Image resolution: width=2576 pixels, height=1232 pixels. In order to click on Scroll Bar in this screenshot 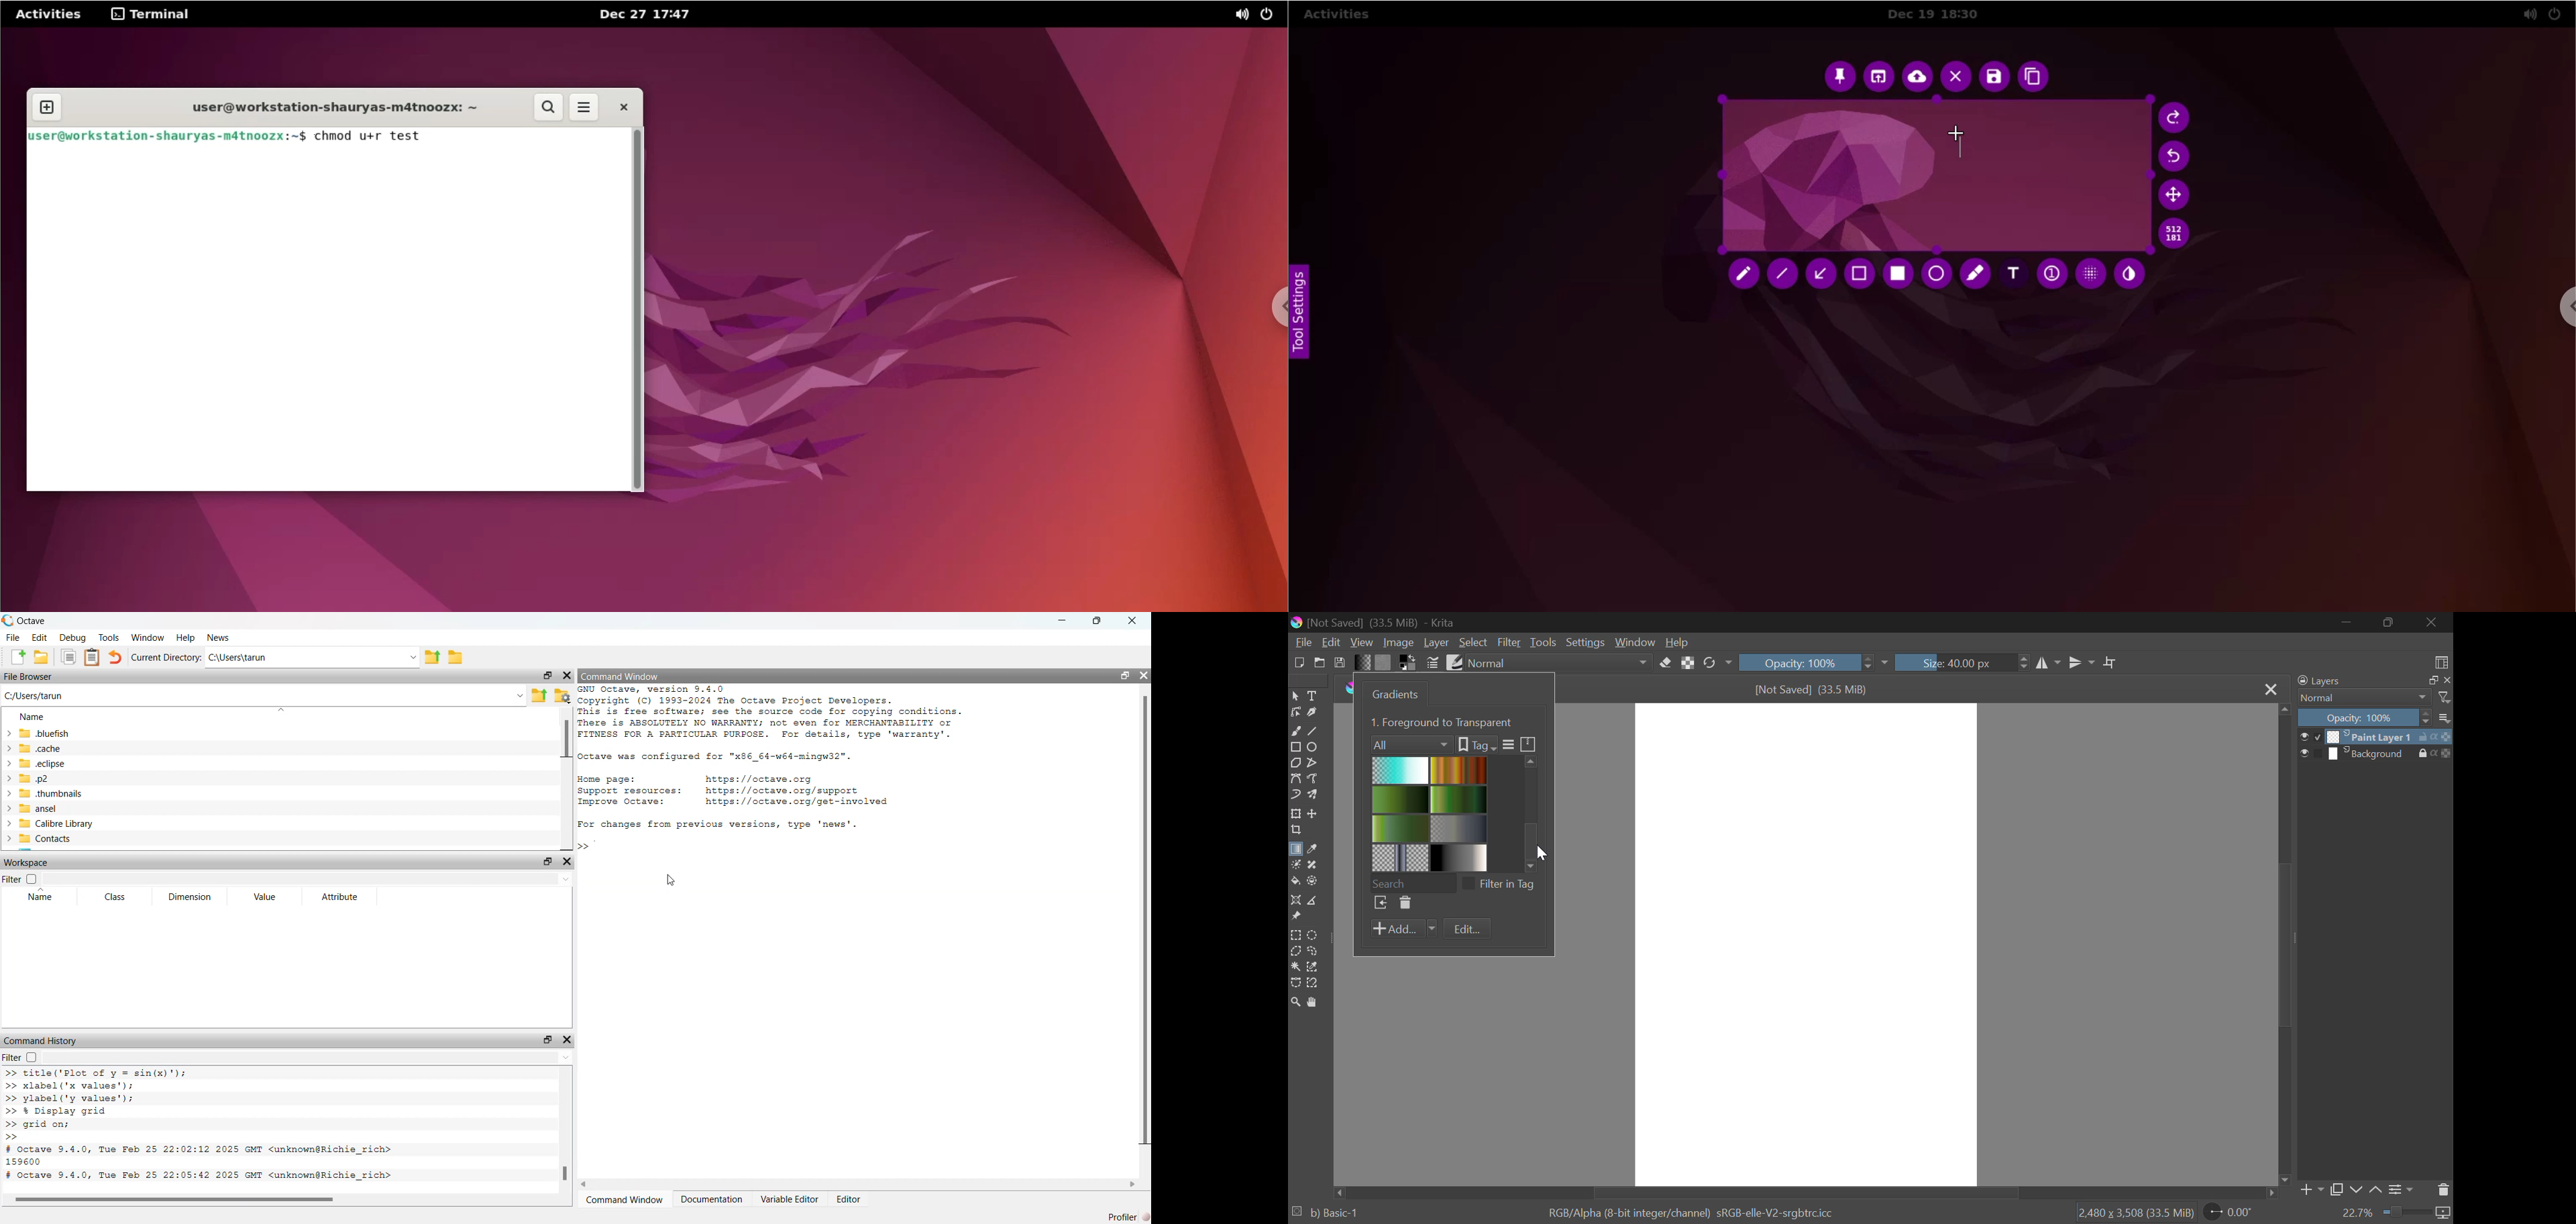, I will do `click(2283, 946)`.